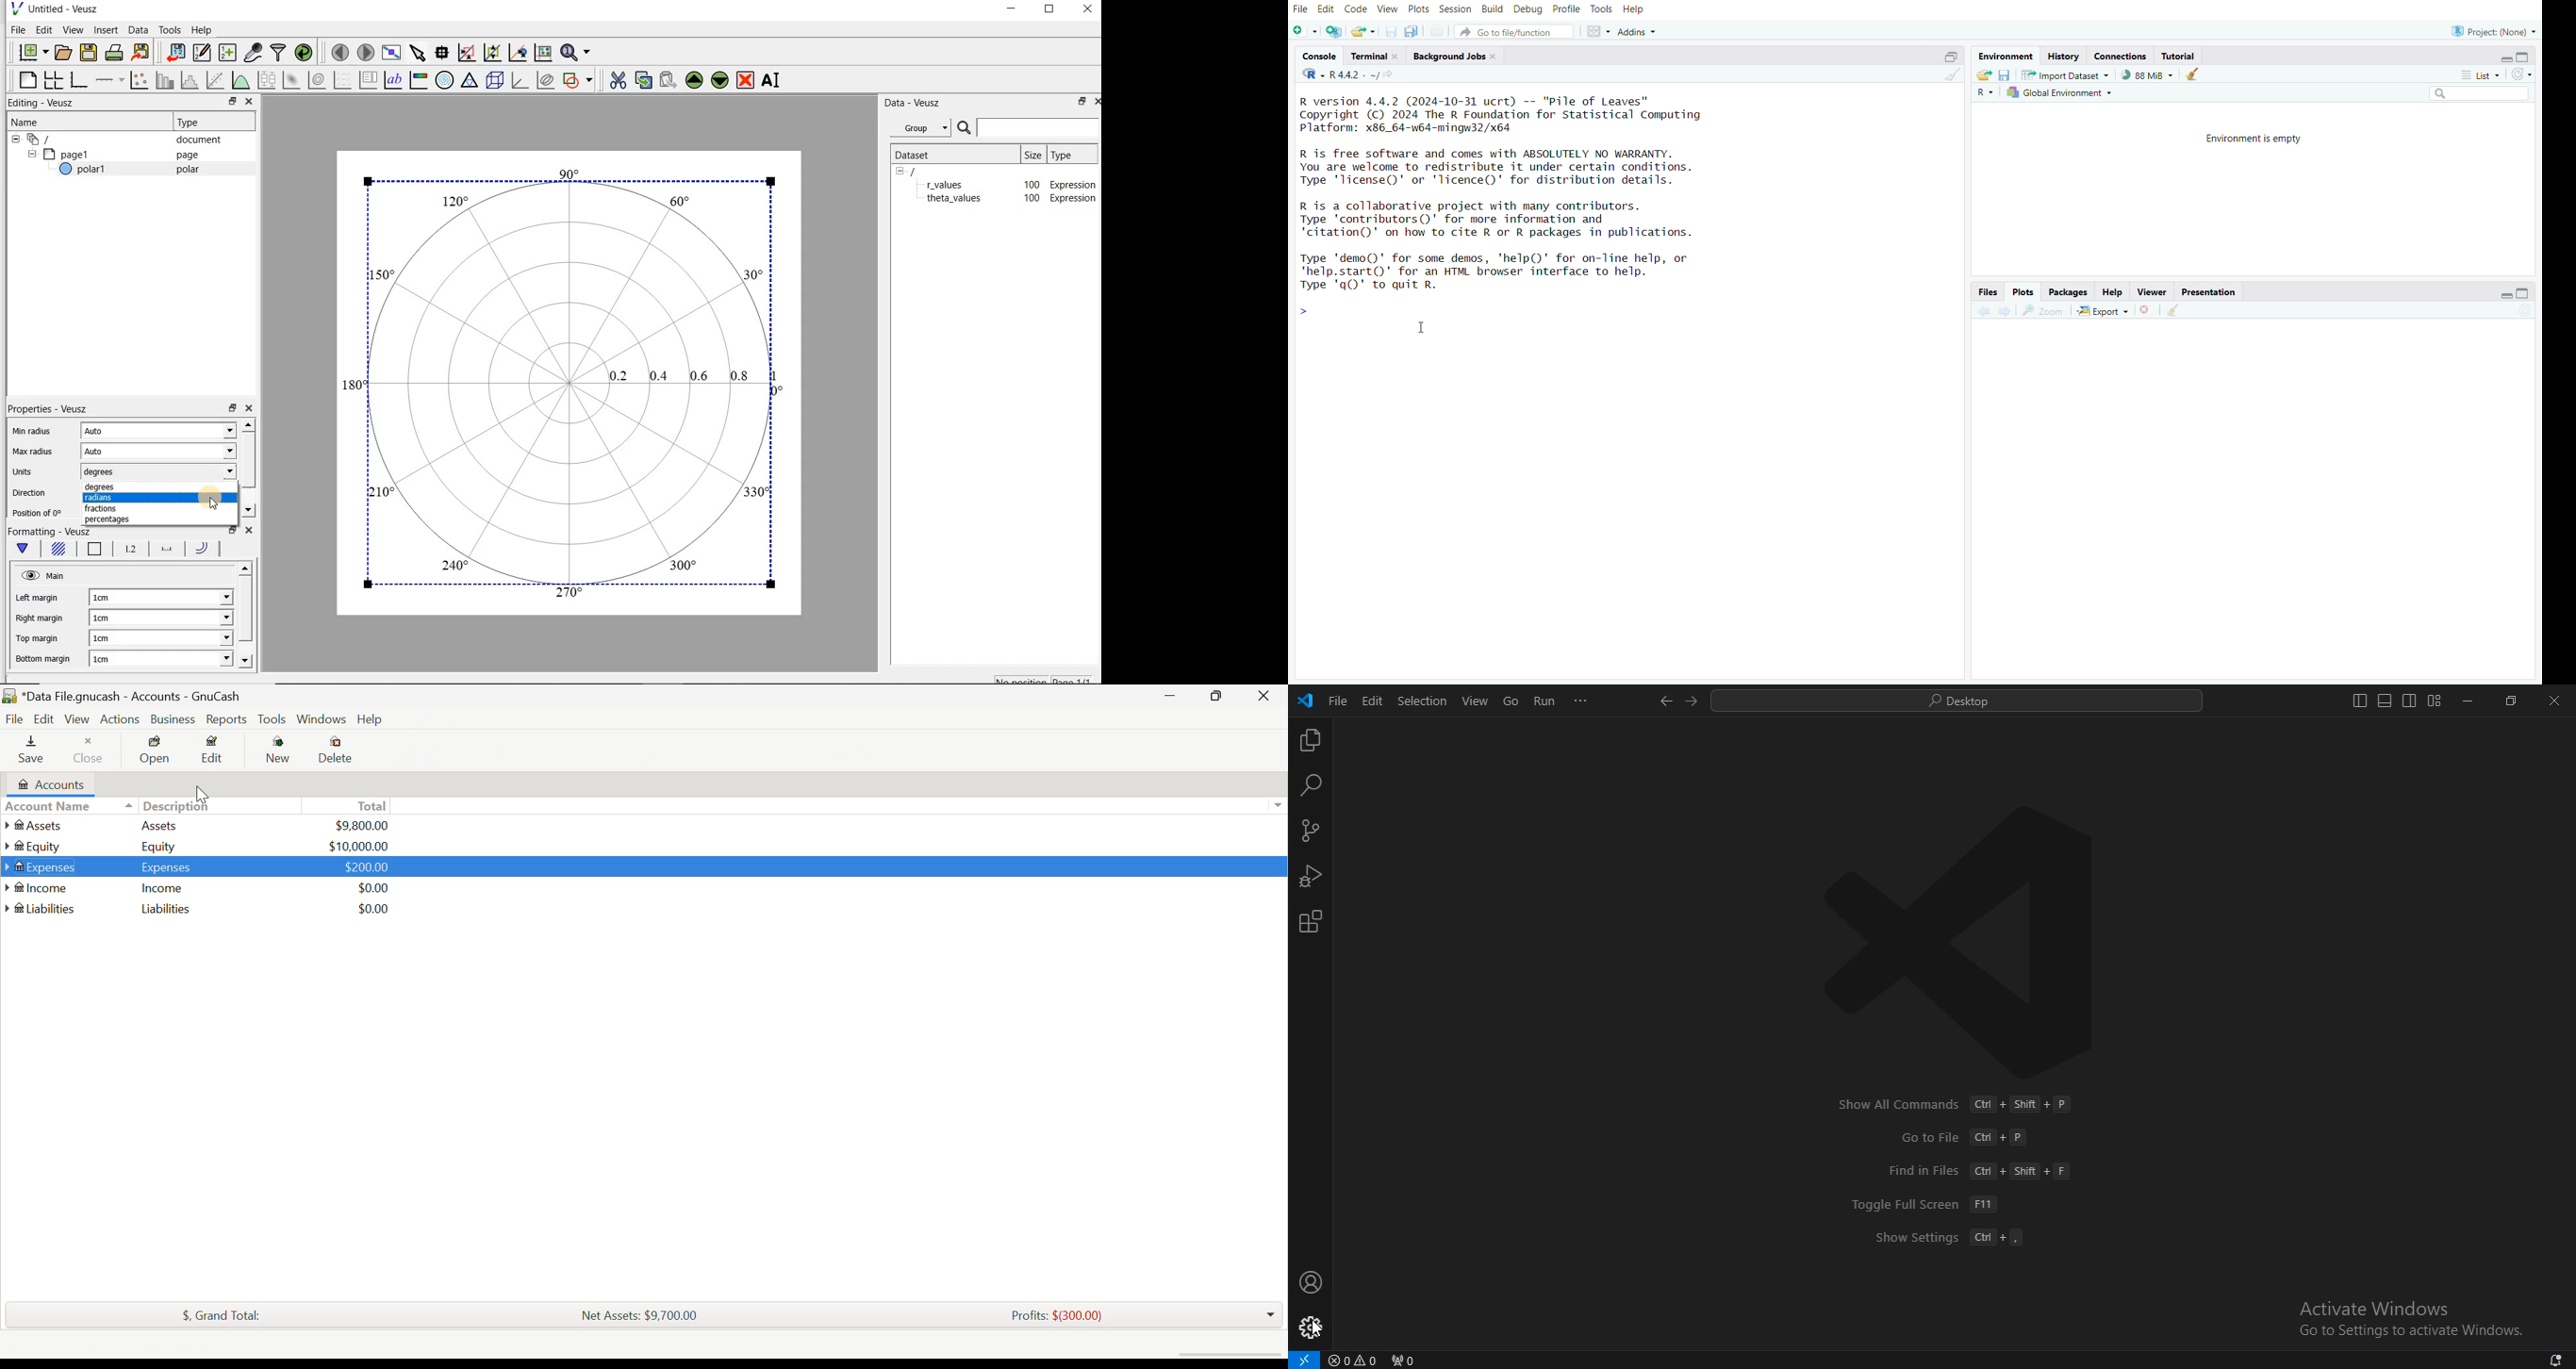 This screenshot has width=2576, height=1372. I want to click on debug, so click(1528, 10).